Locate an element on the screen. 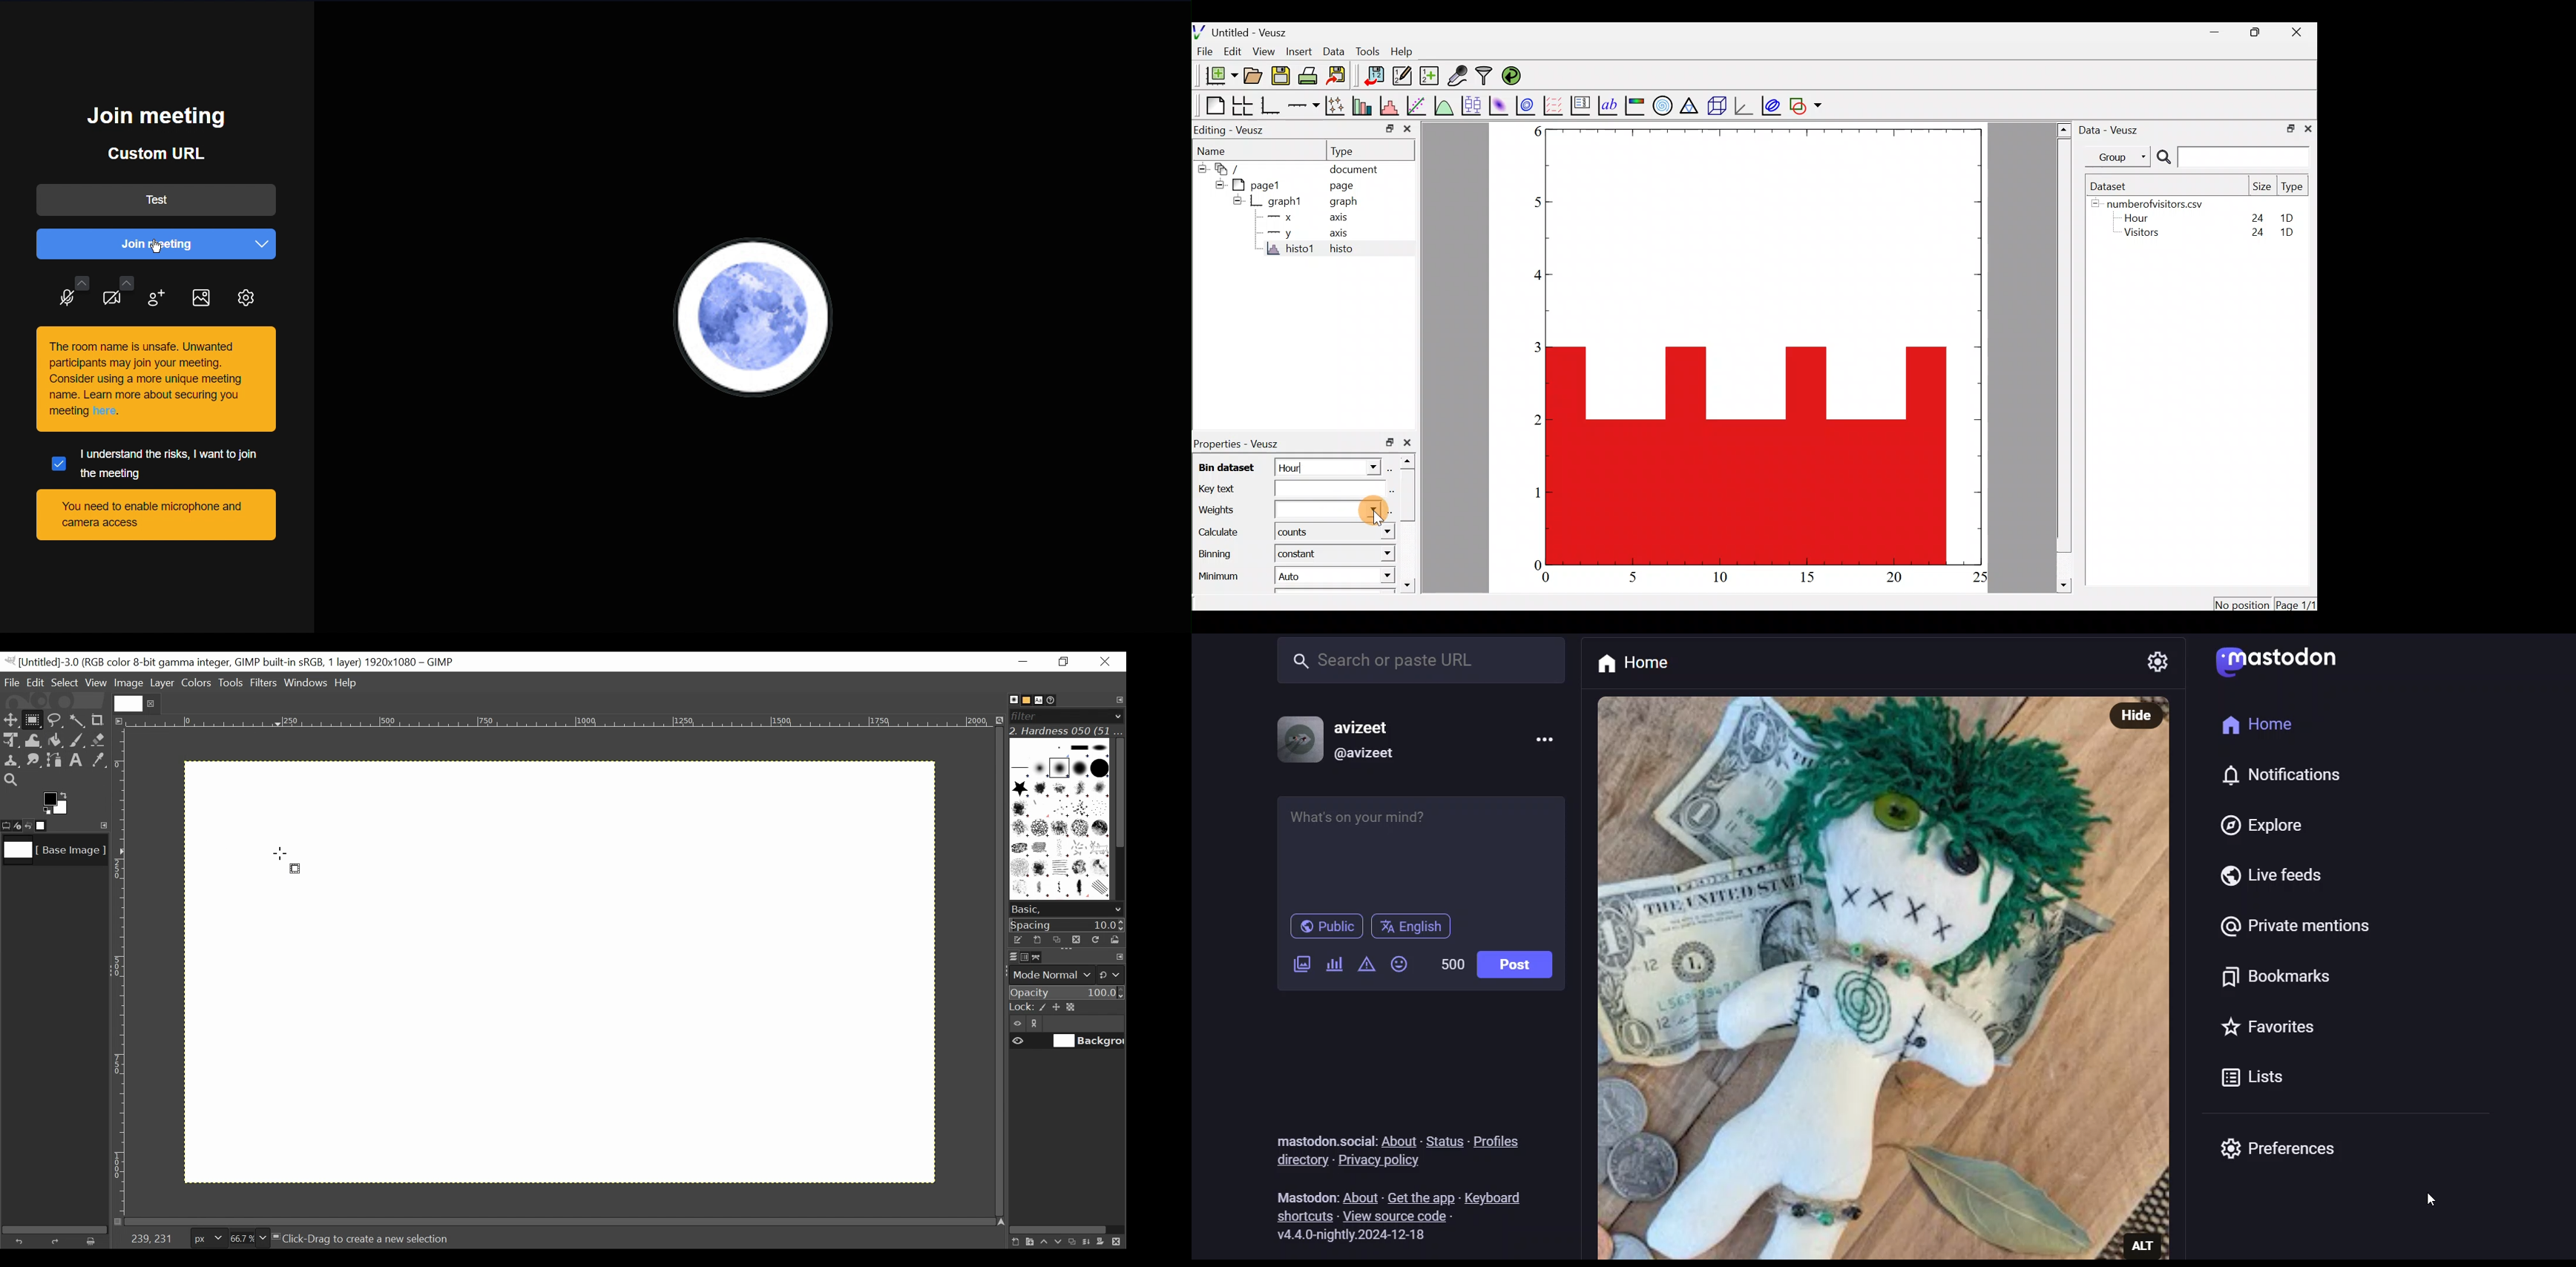 The image size is (2576, 1288). profile picture is located at coordinates (1301, 740).